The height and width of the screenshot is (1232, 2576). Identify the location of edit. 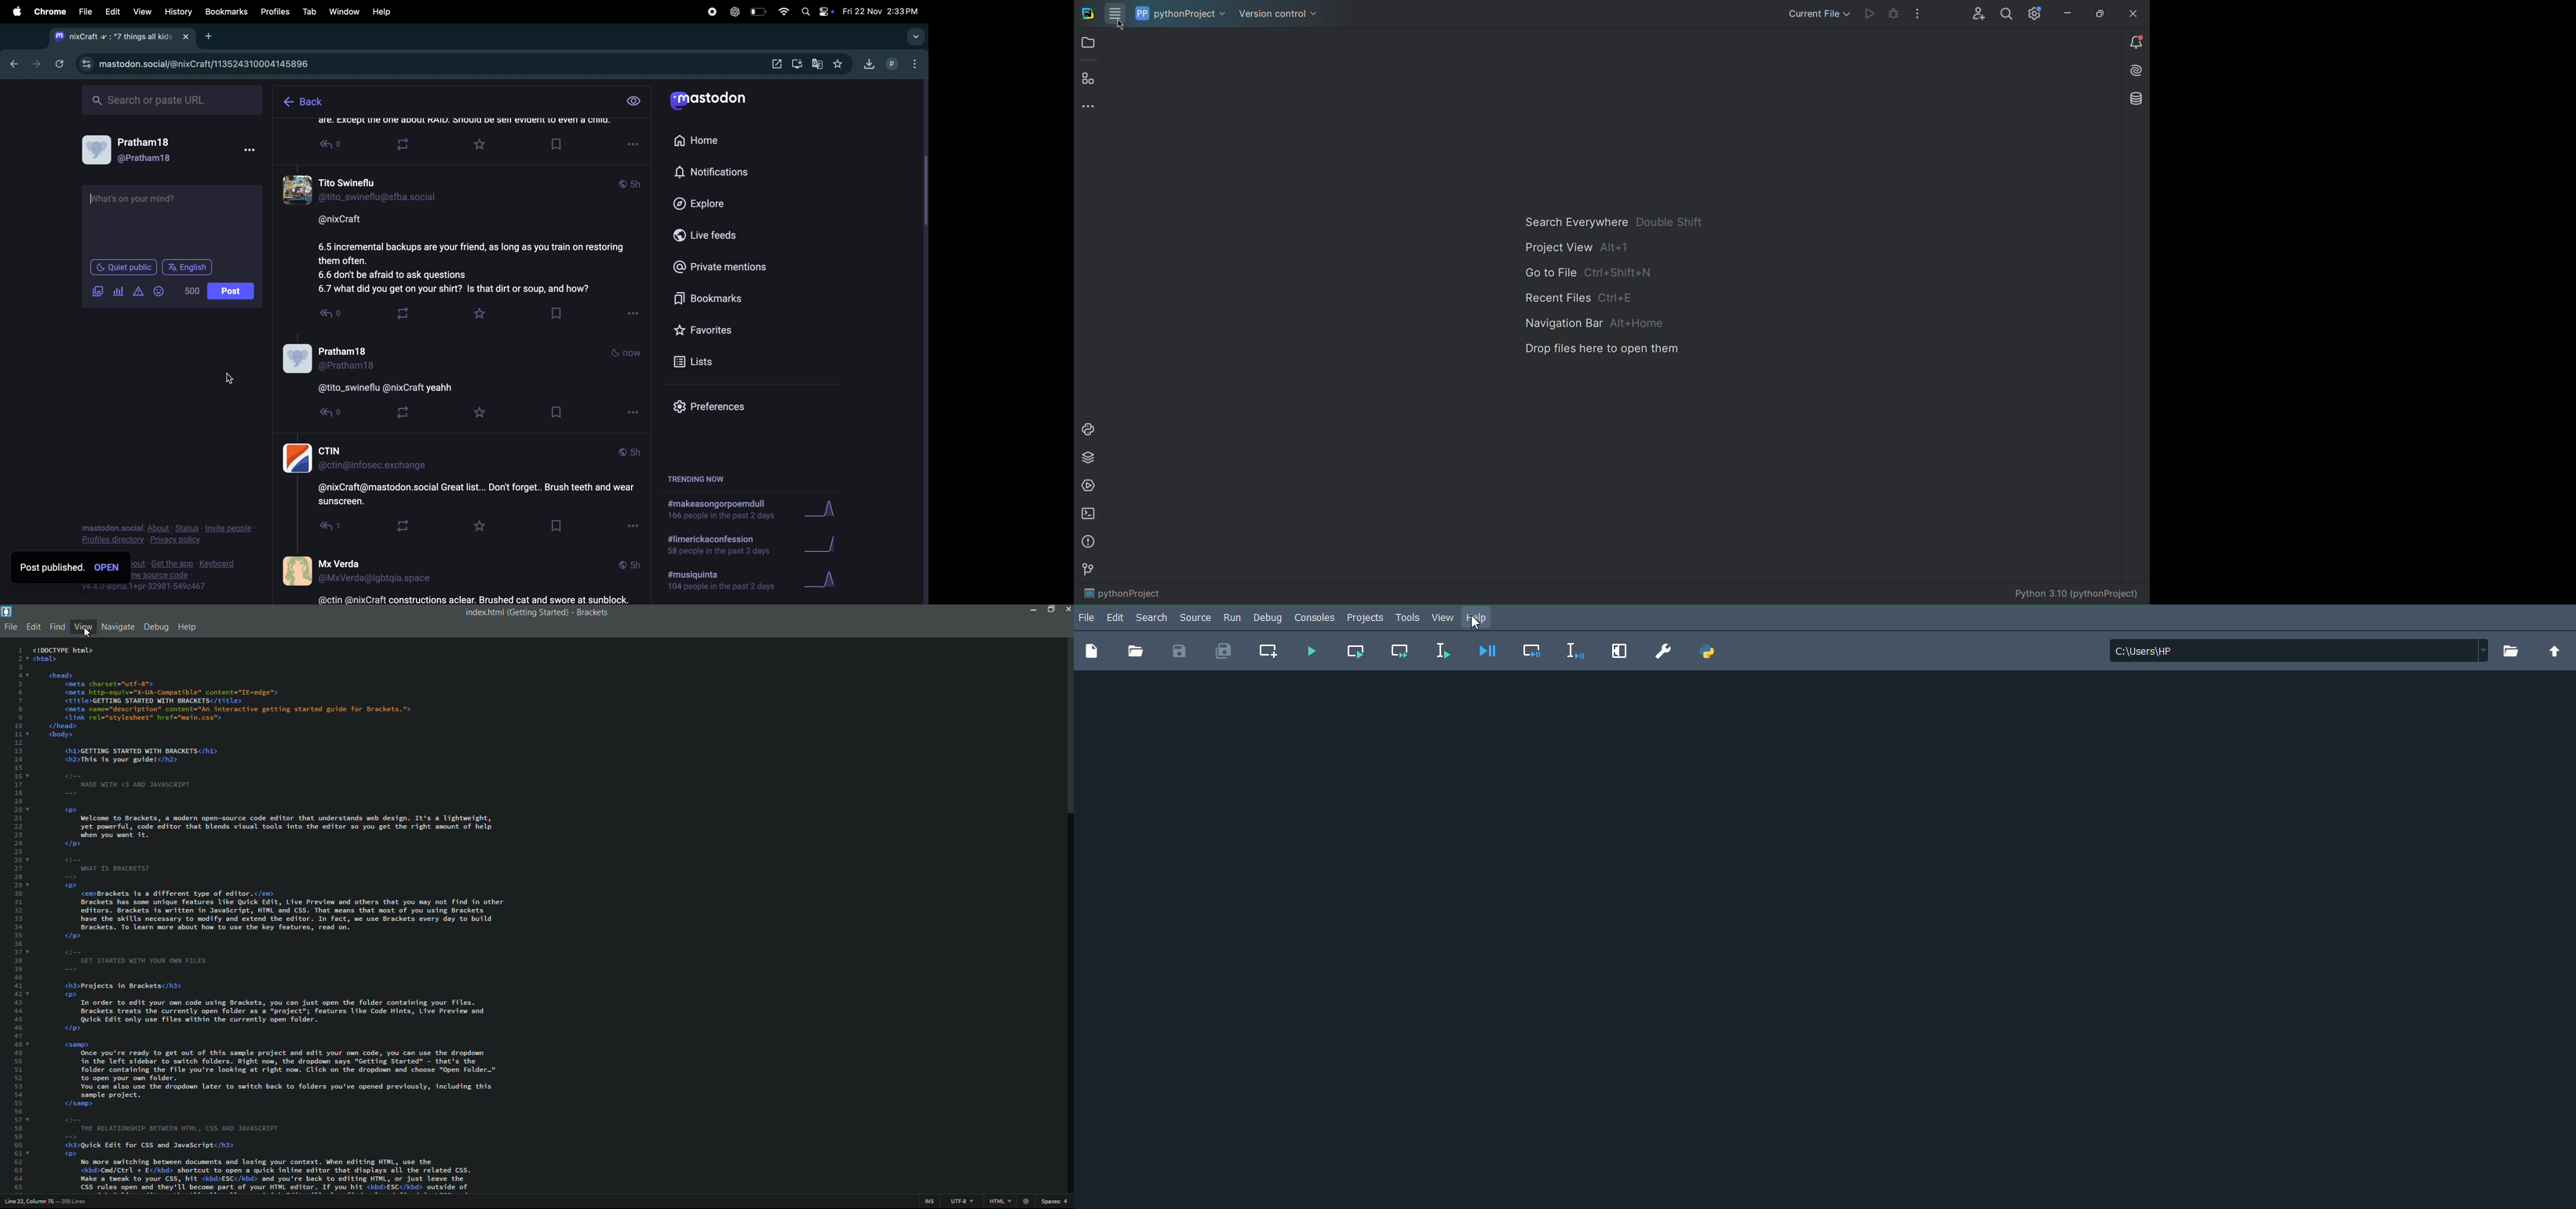
(34, 627).